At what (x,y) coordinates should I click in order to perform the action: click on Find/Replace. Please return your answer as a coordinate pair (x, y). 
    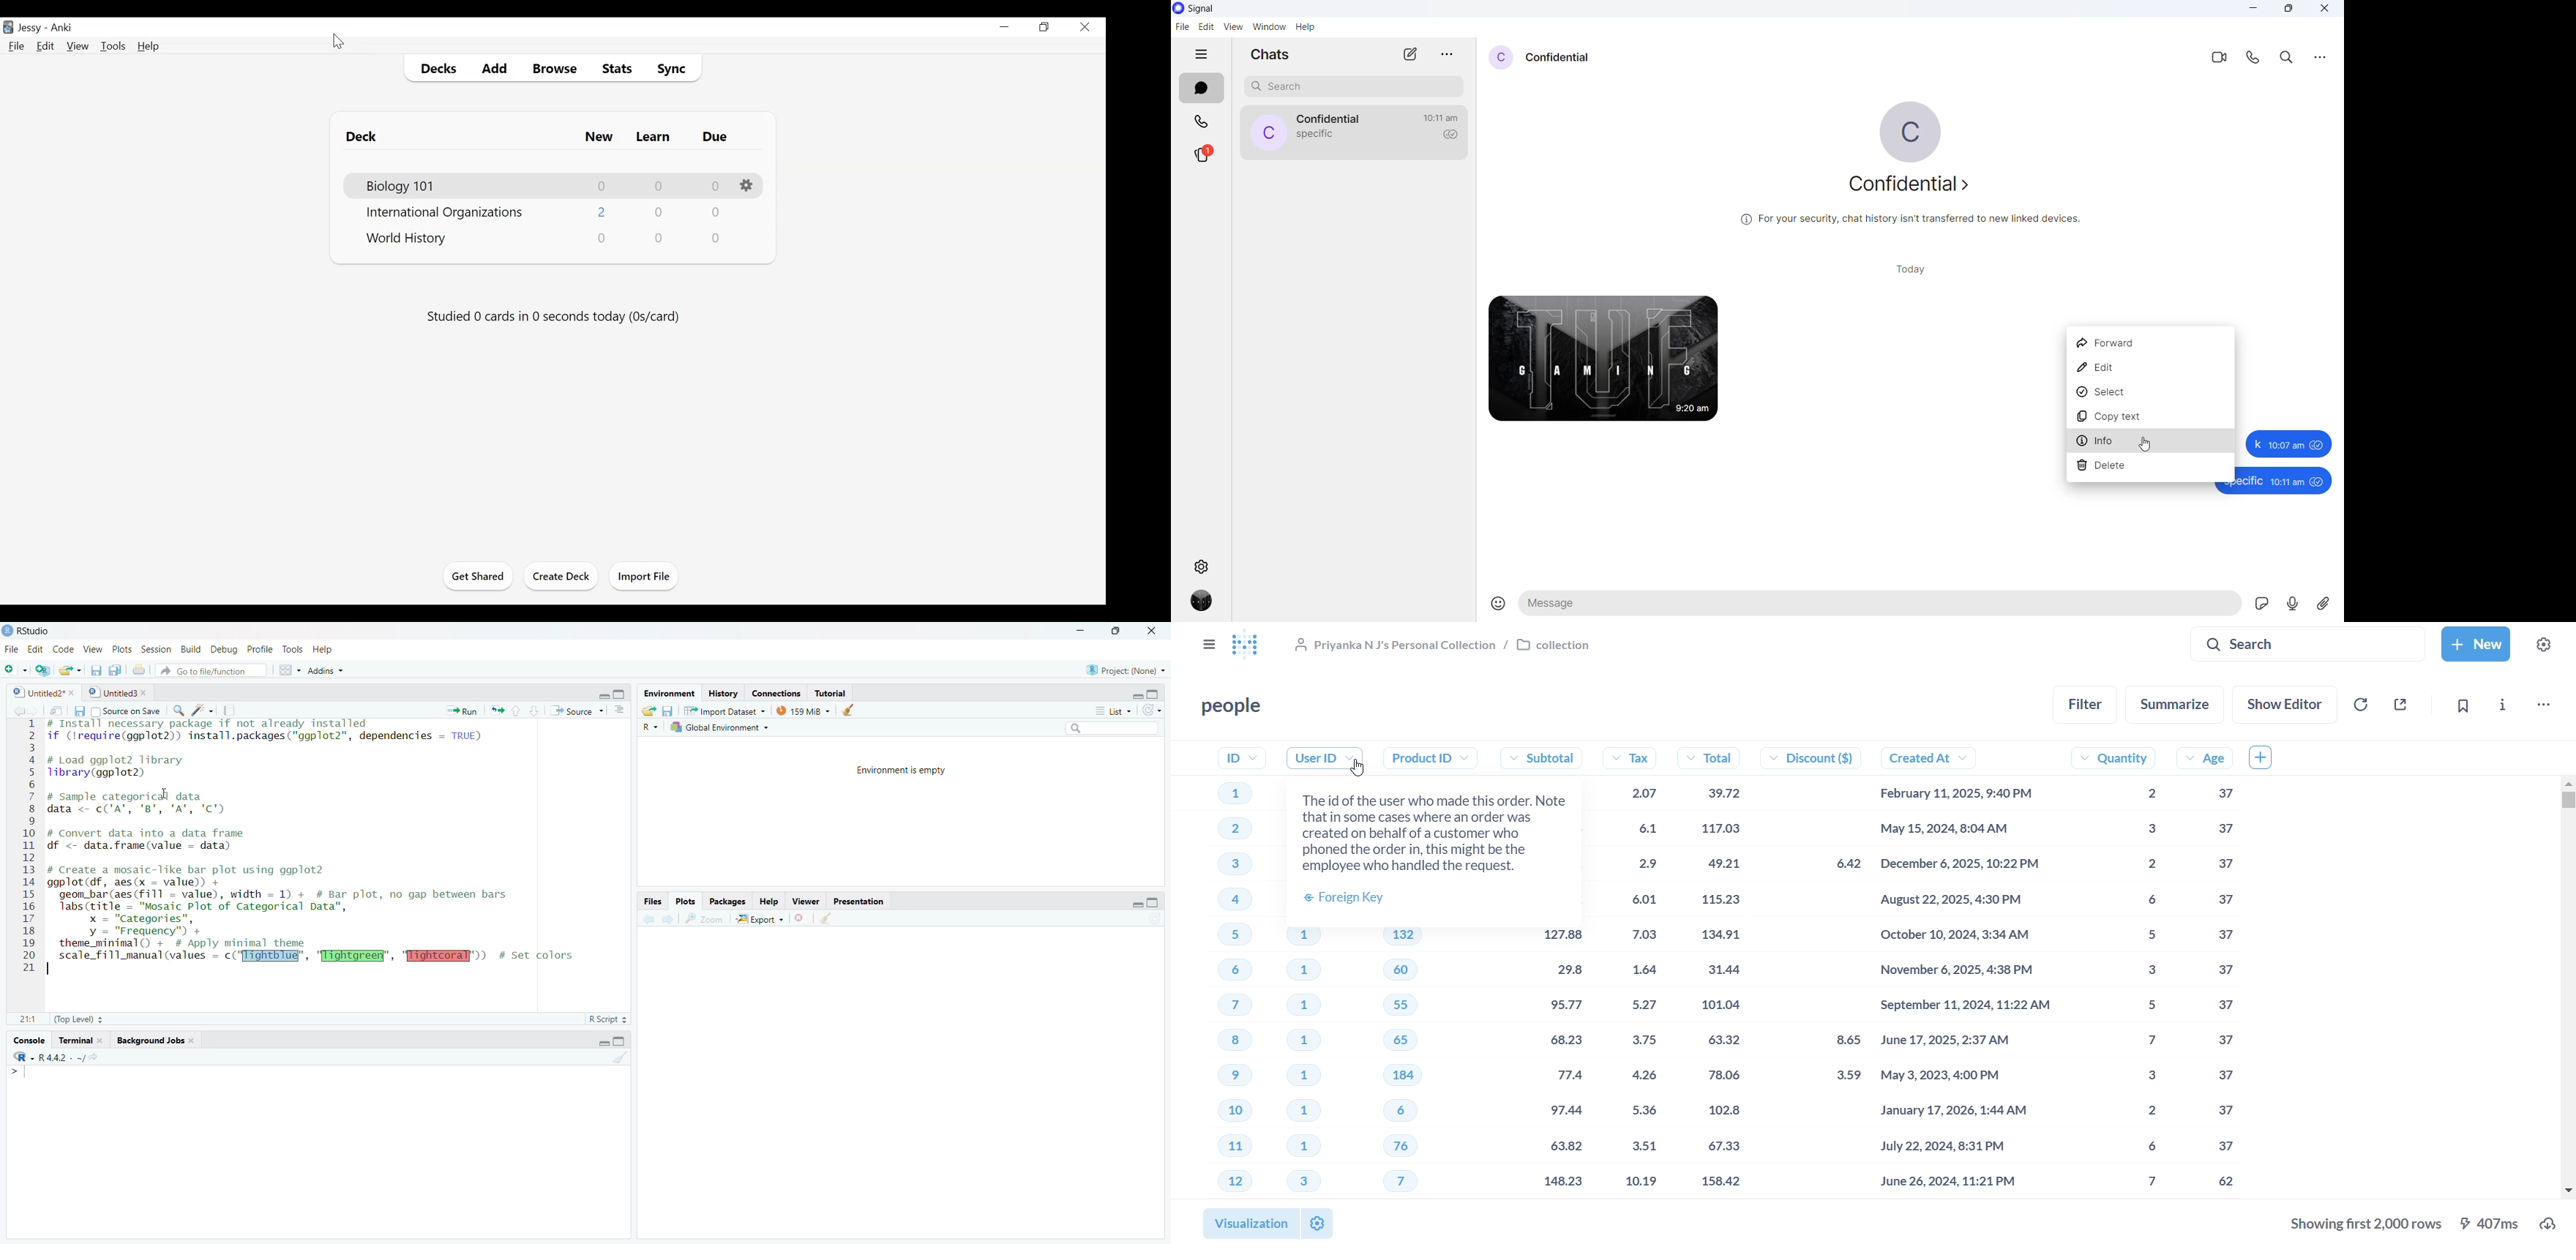
    Looking at the image, I should click on (178, 710).